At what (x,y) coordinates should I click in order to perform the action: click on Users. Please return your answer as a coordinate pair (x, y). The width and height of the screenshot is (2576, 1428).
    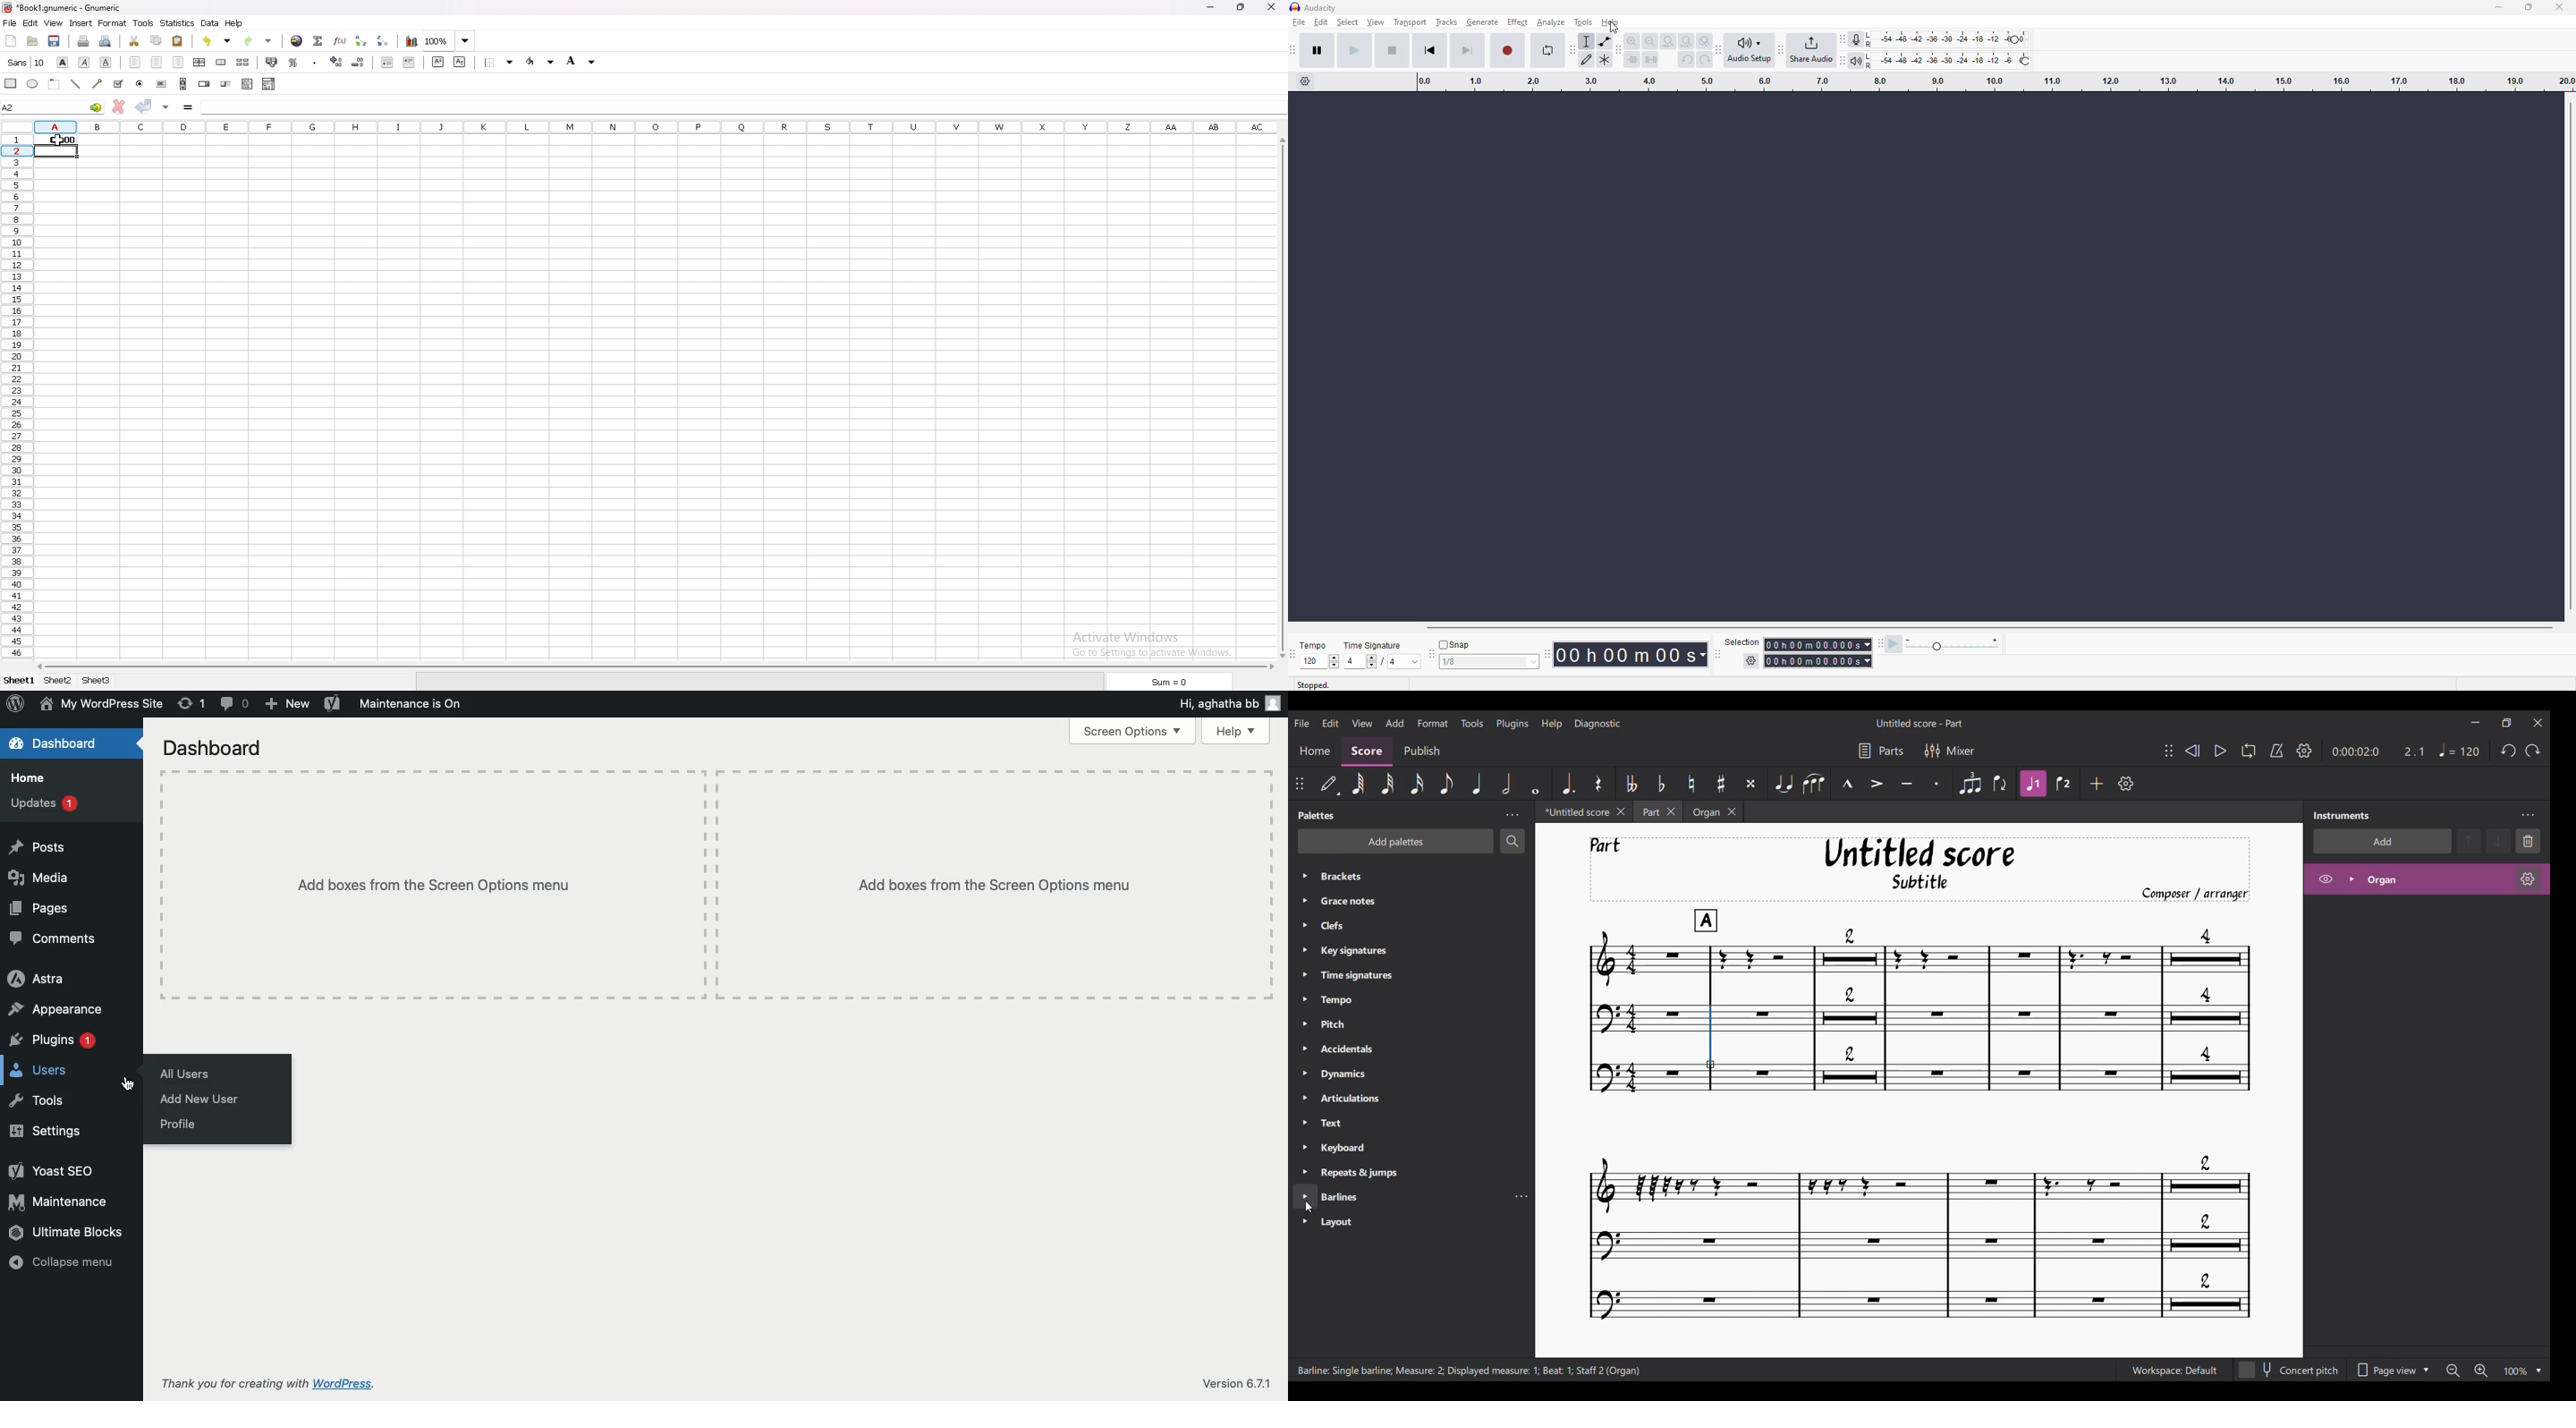
    Looking at the image, I should click on (42, 1072).